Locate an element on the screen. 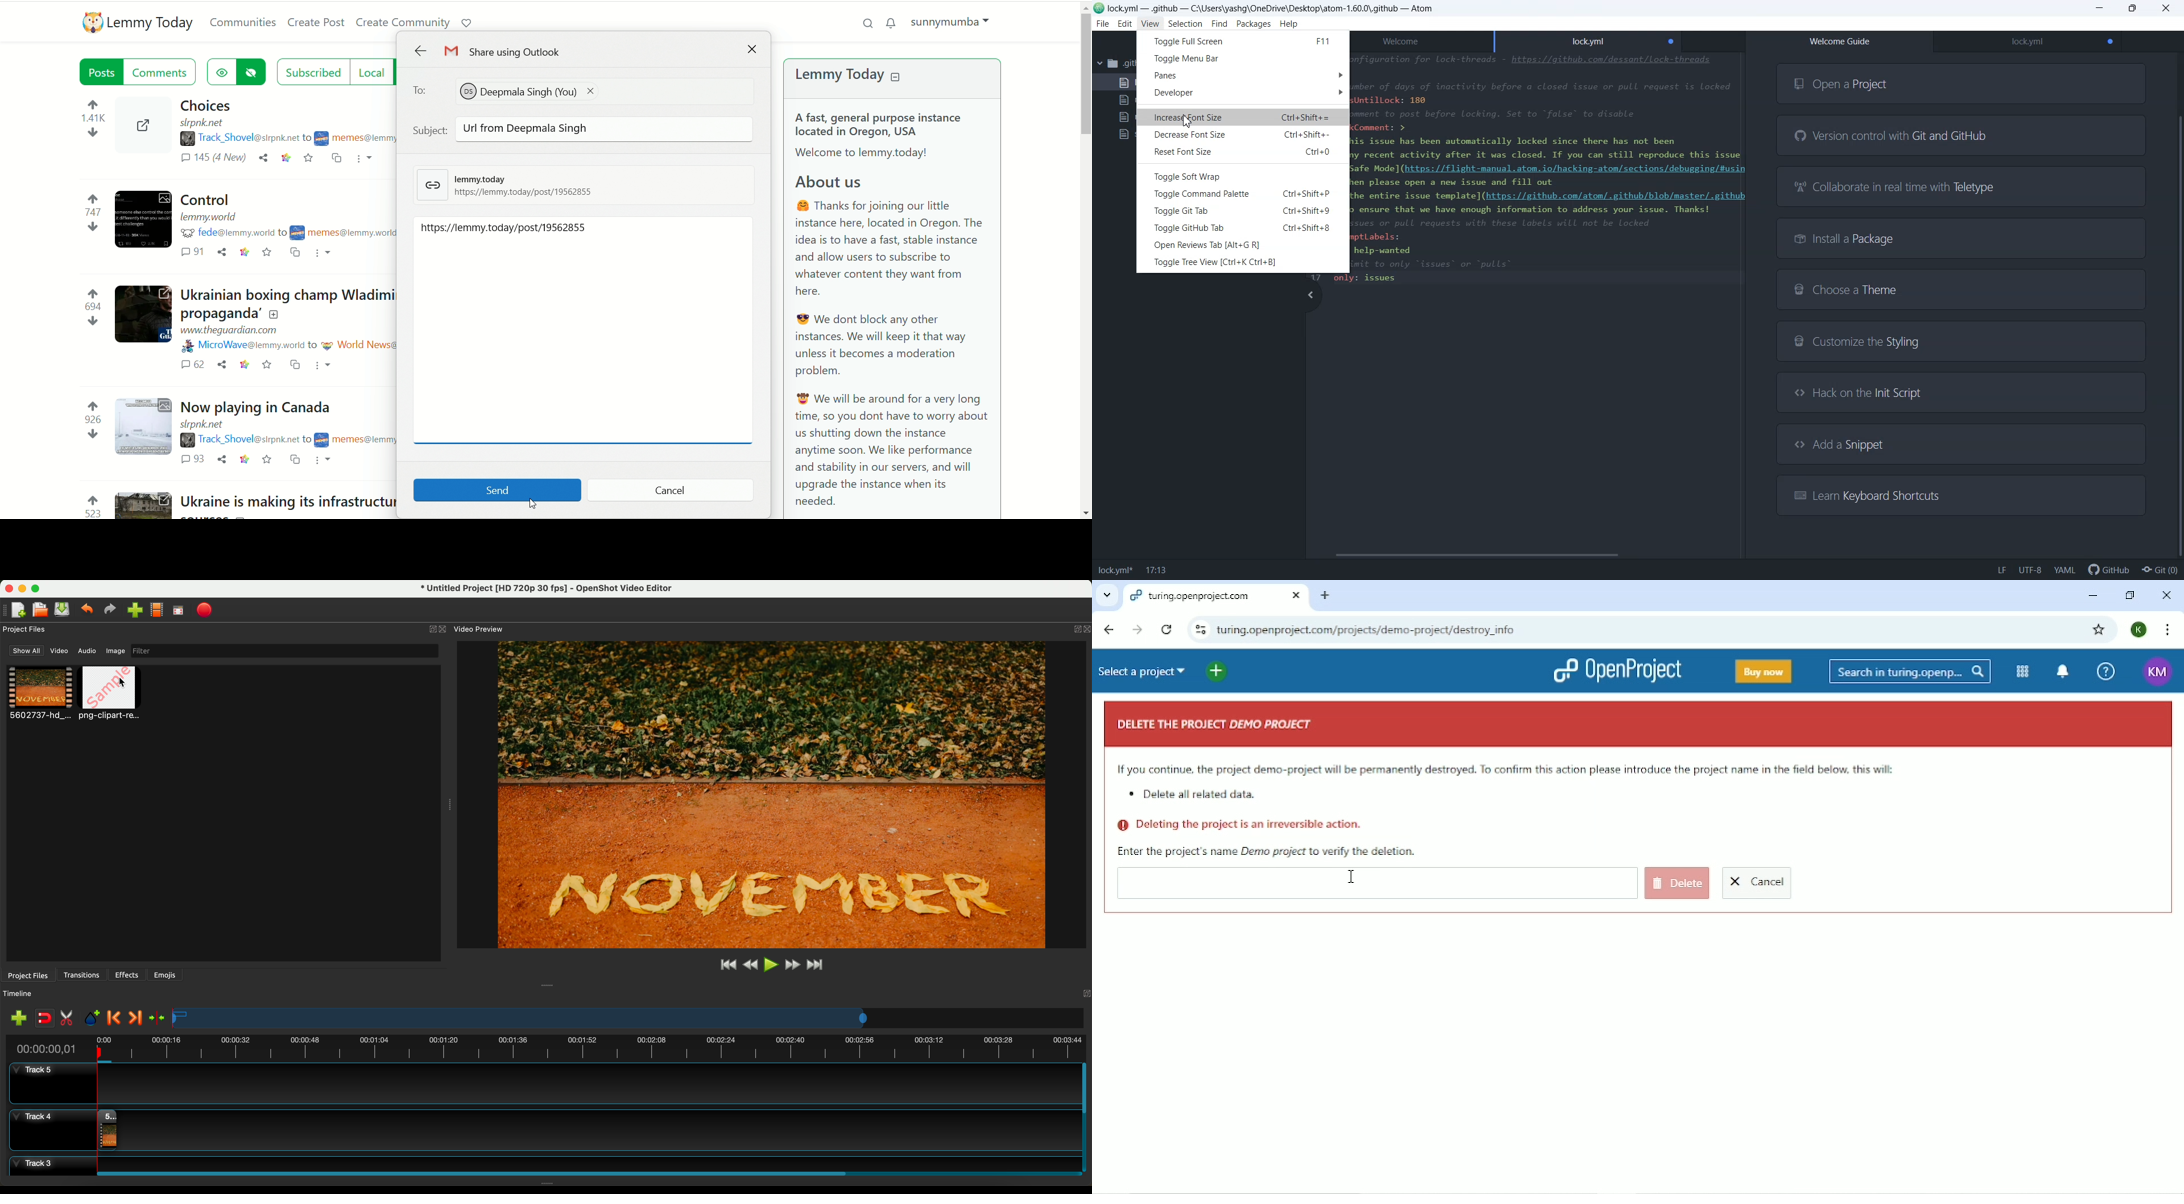 The image size is (2184, 1204). Add new project is located at coordinates (1216, 671).